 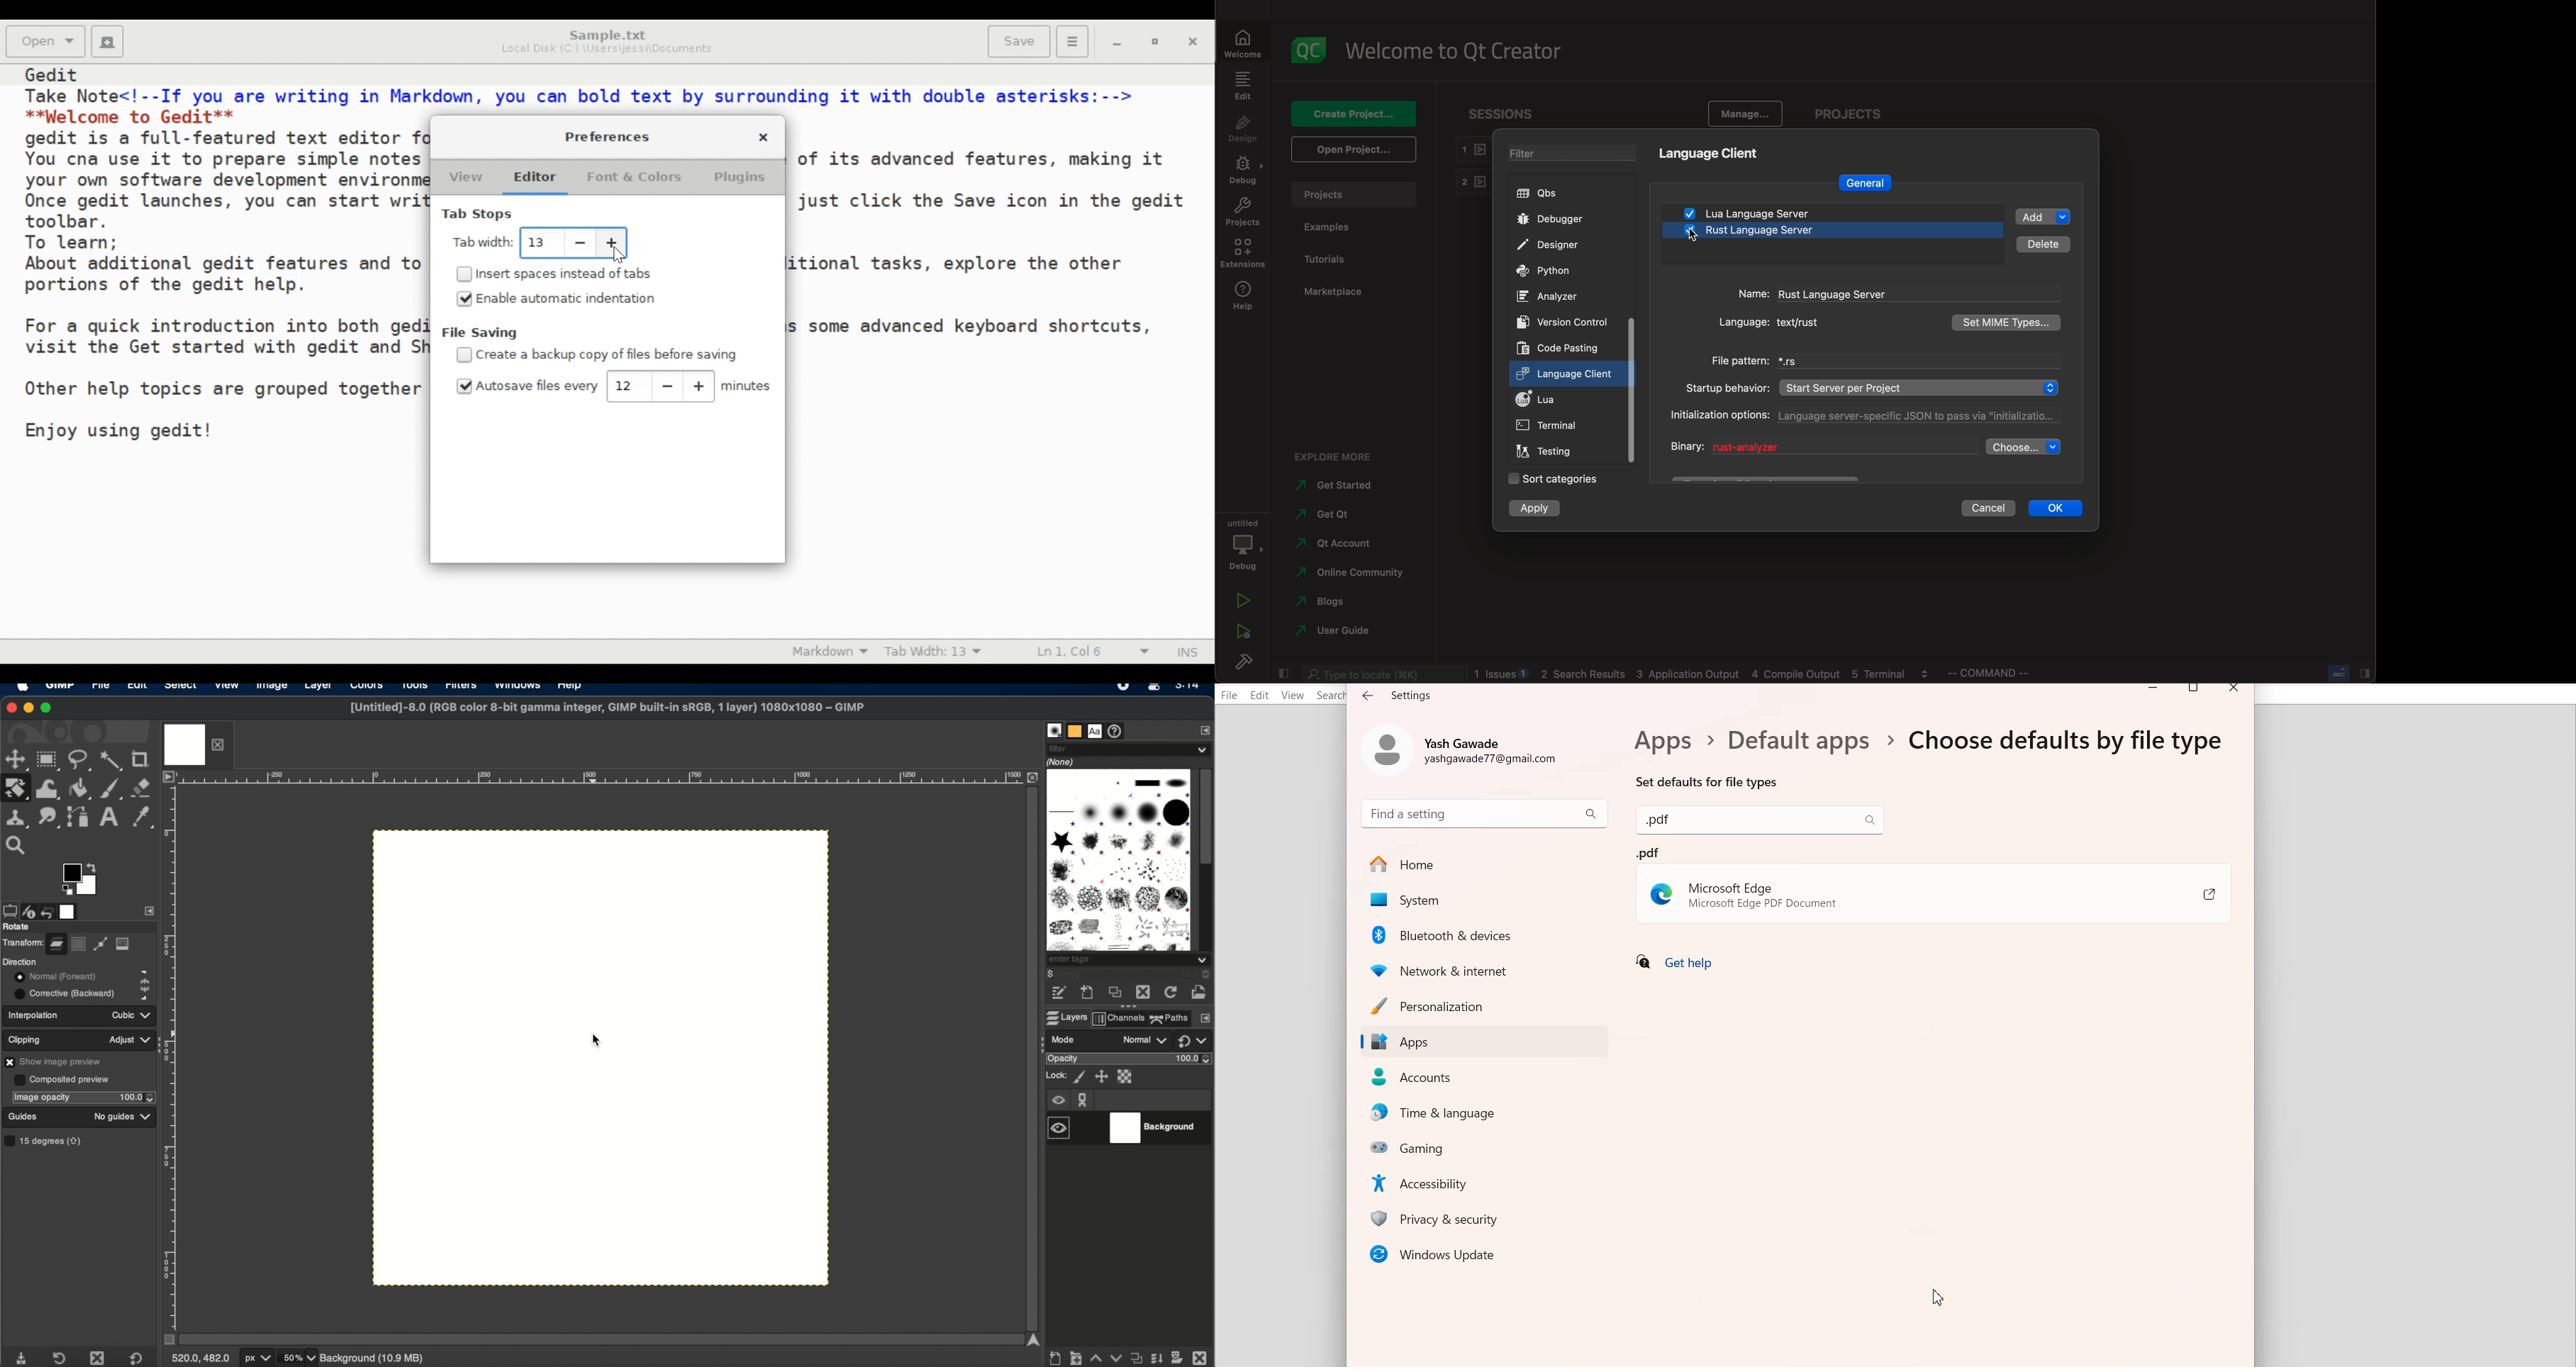 I want to click on terminal, so click(x=1547, y=426).